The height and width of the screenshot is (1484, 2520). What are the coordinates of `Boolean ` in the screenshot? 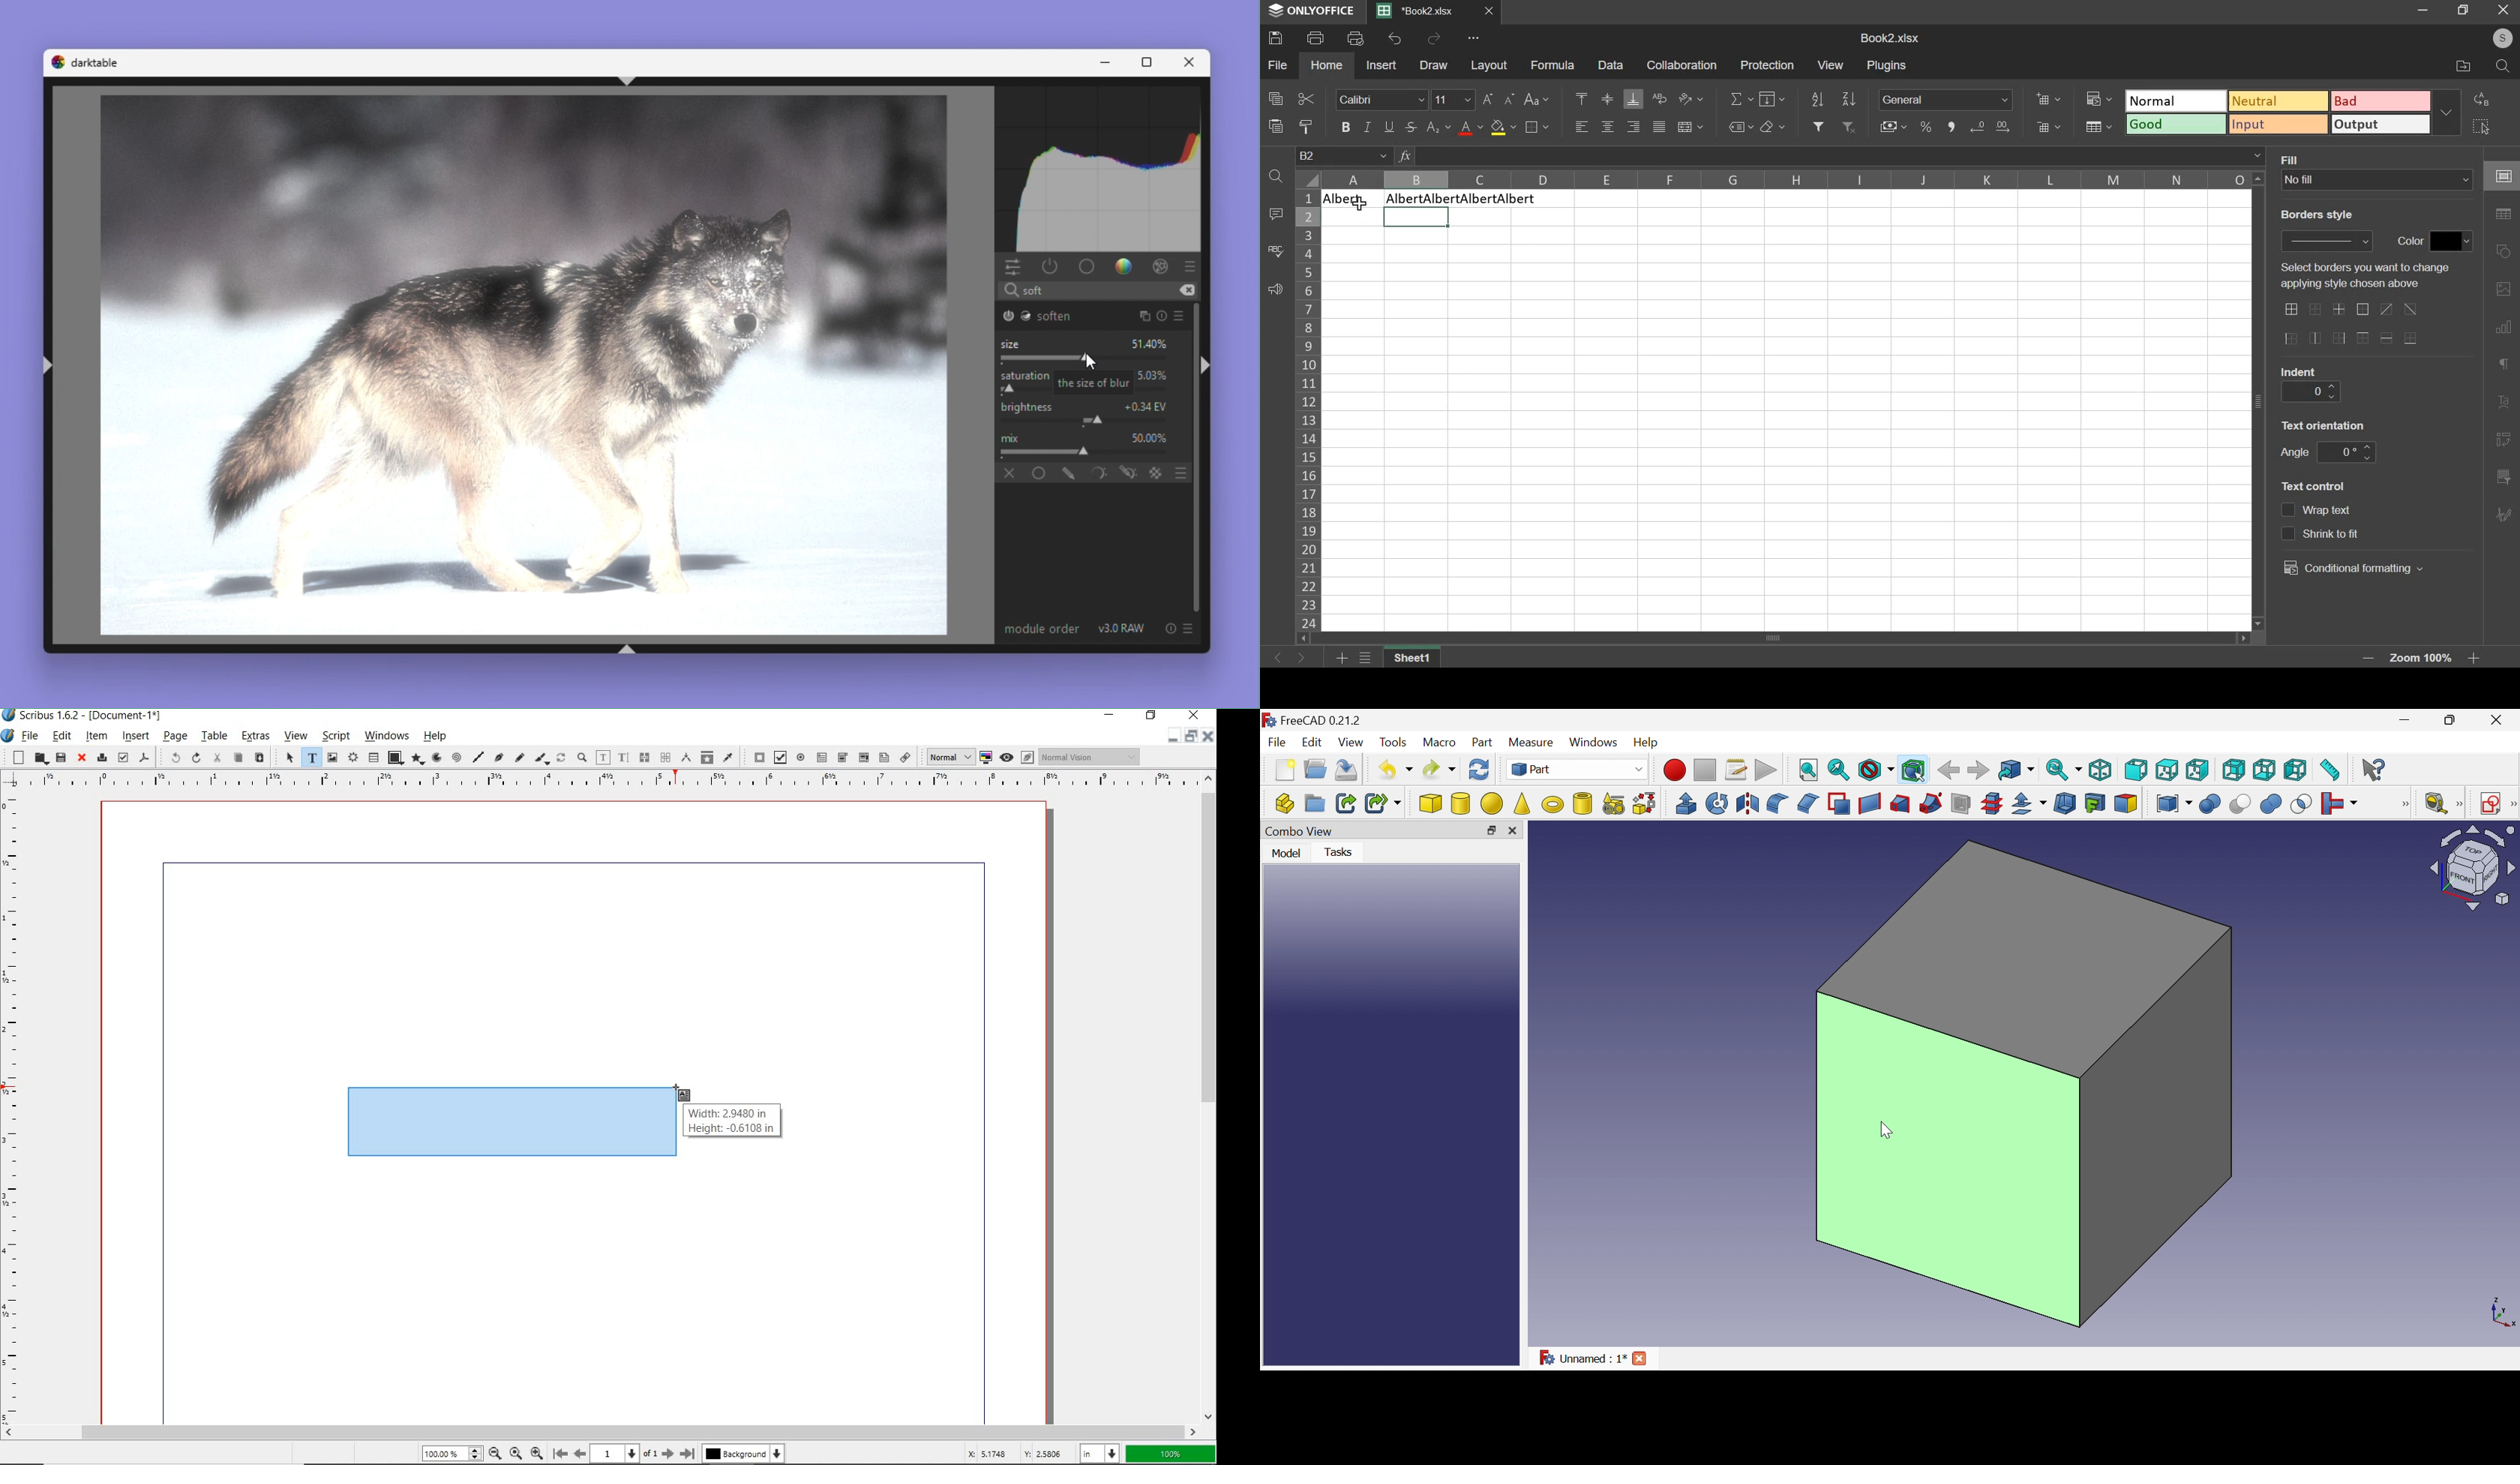 It's located at (2210, 804).